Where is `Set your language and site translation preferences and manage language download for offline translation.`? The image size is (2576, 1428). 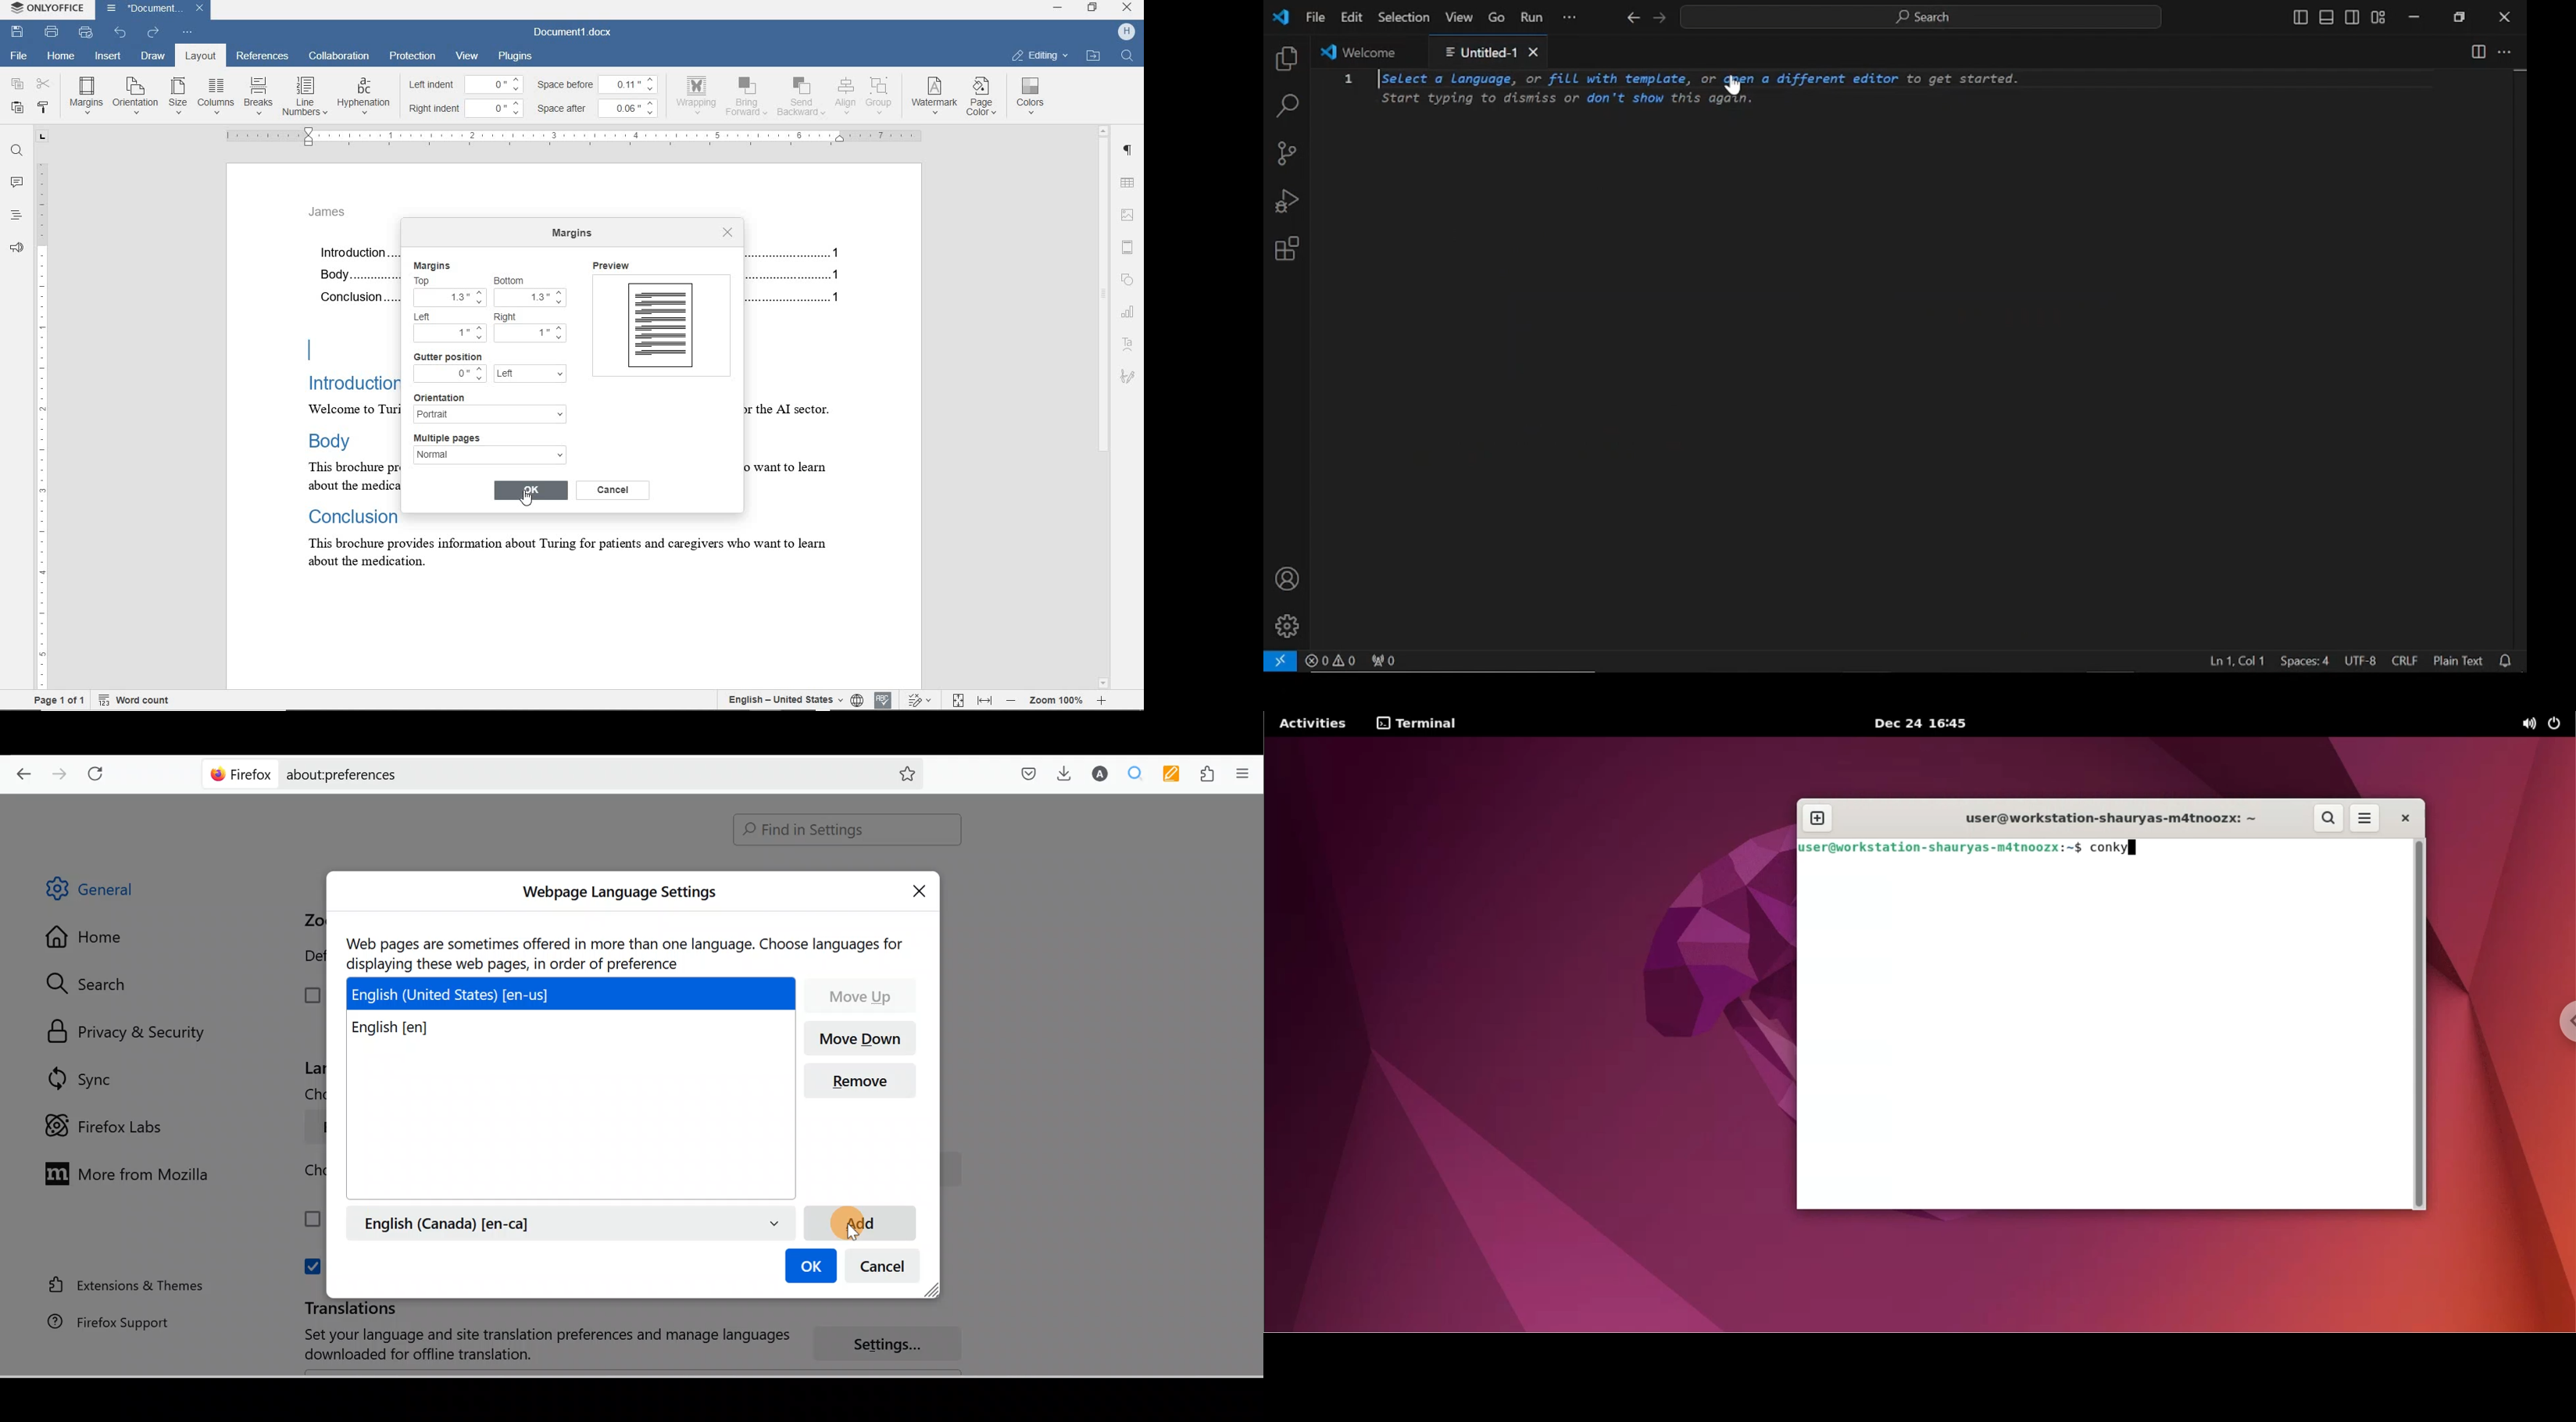 Set your language and site translation preferences and manage language download for offline translation. is located at coordinates (535, 1345).